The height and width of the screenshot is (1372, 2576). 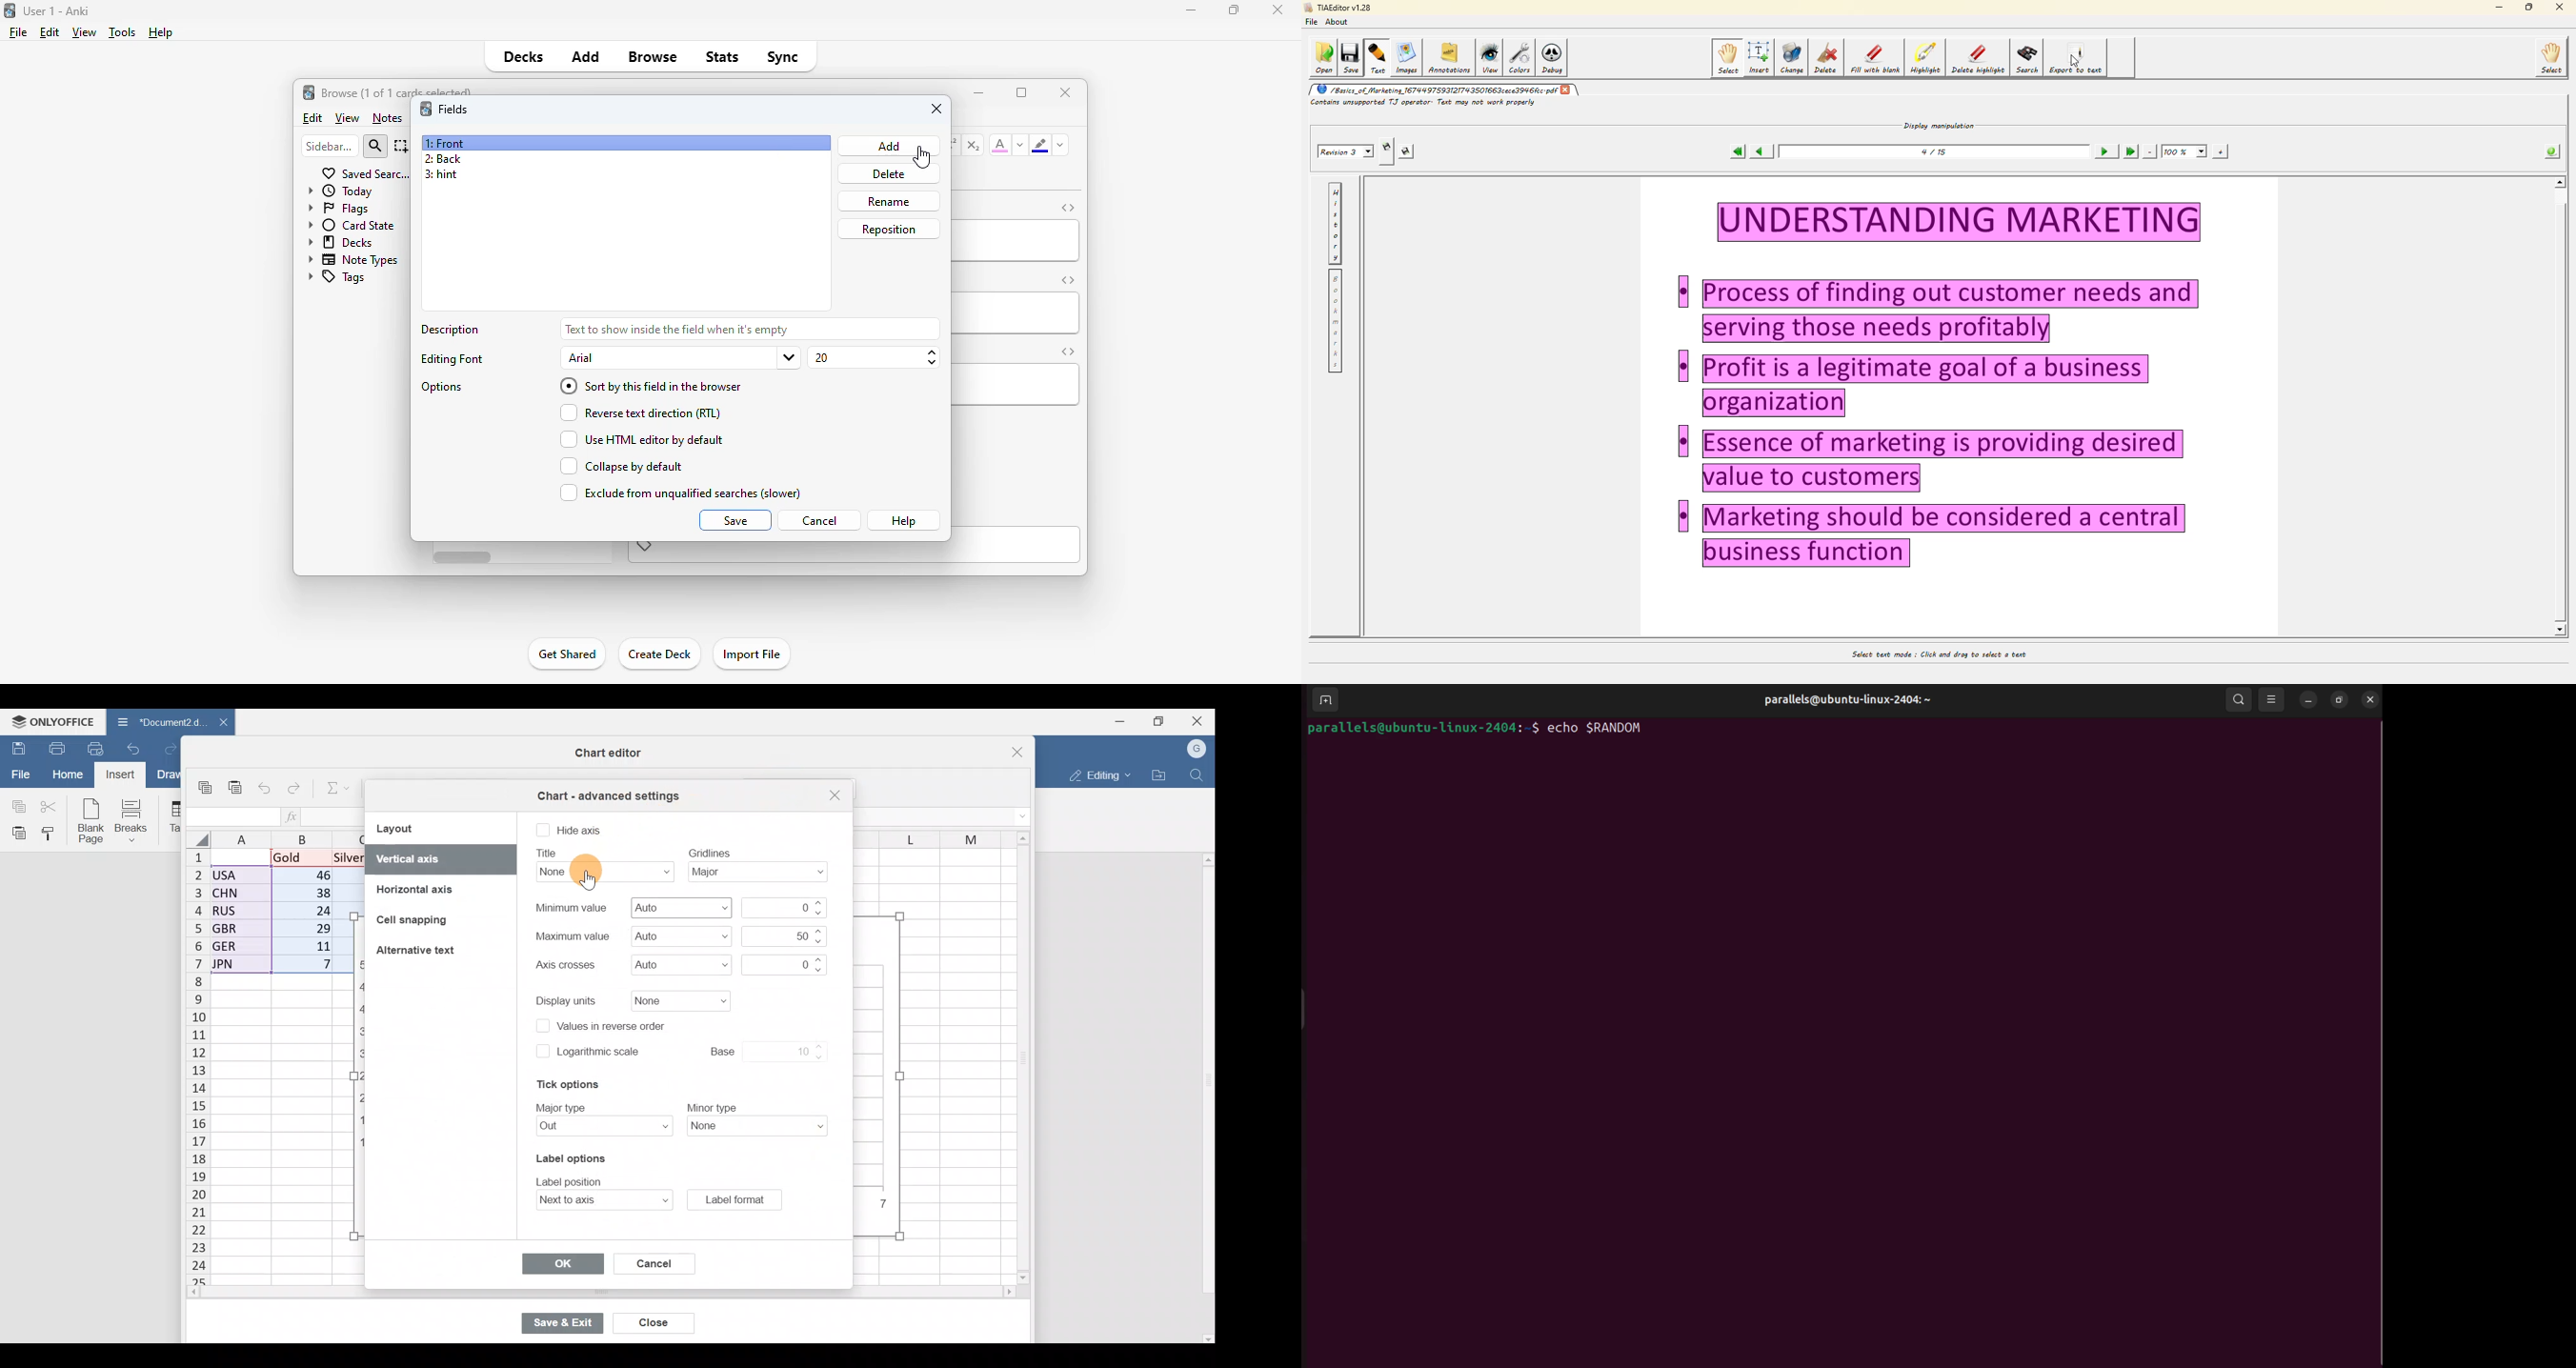 What do you see at coordinates (597, 1127) in the screenshot?
I see `Major type` at bounding box center [597, 1127].